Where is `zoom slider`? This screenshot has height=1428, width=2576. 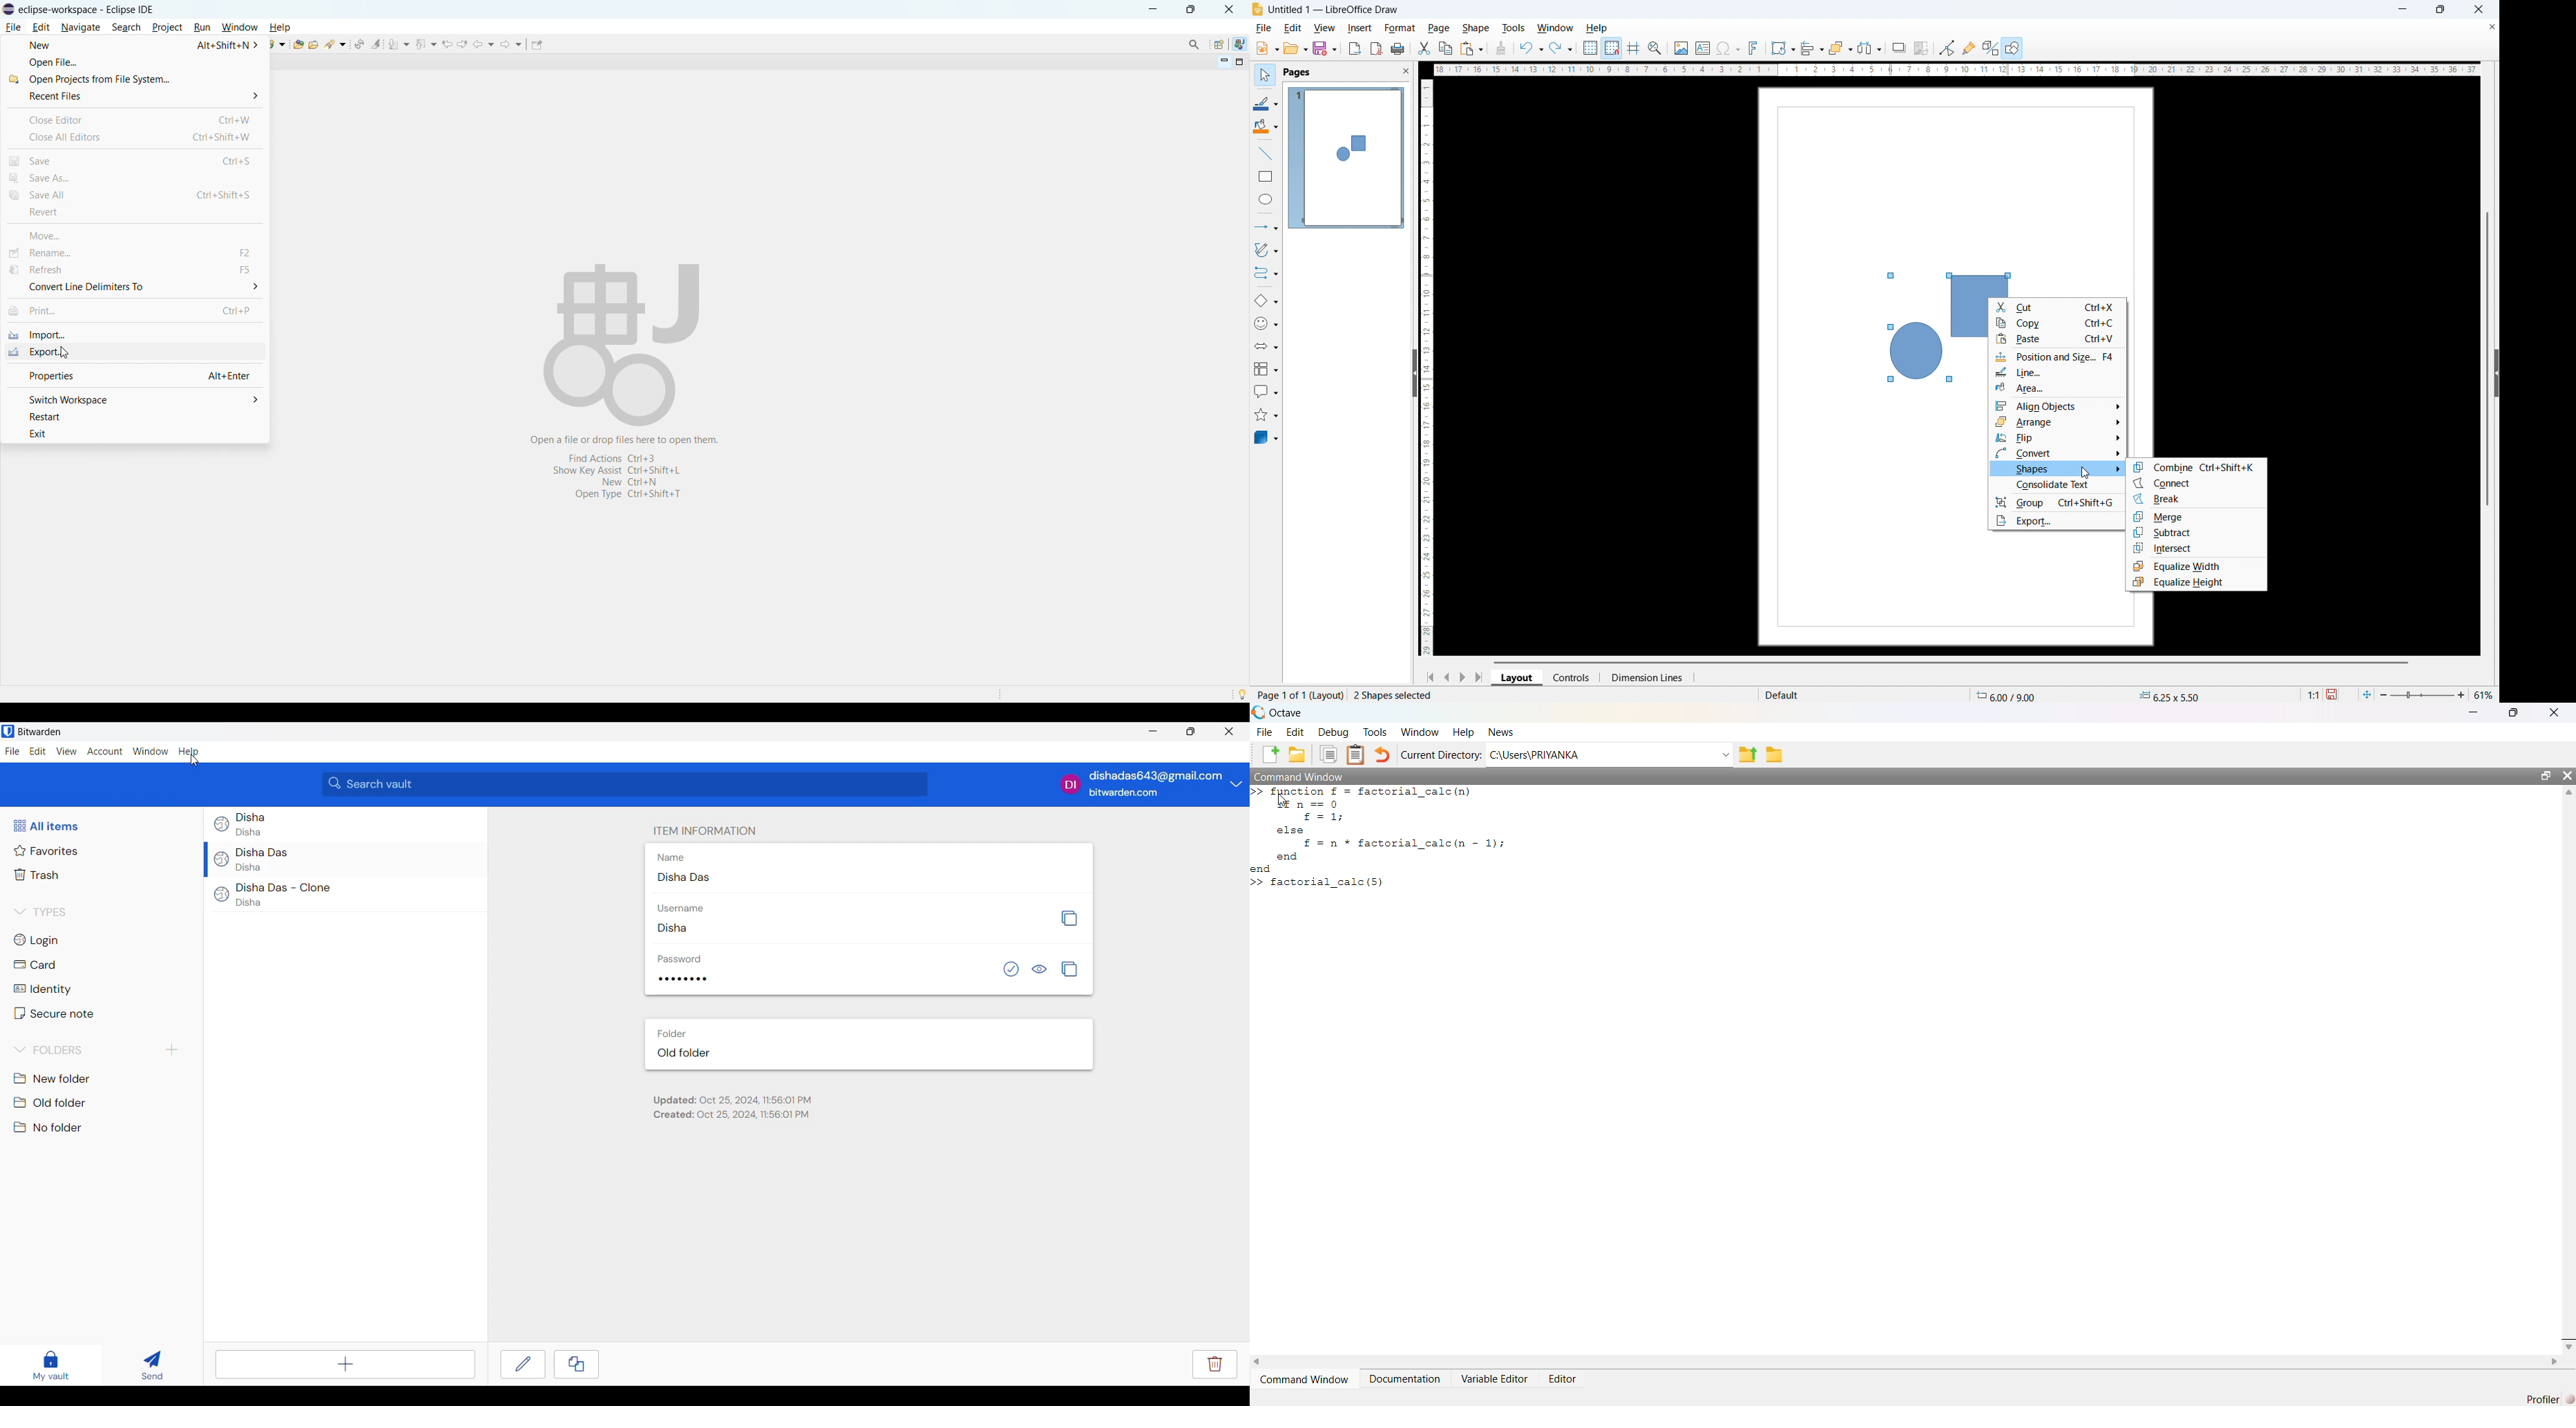
zoom slider is located at coordinates (2425, 696).